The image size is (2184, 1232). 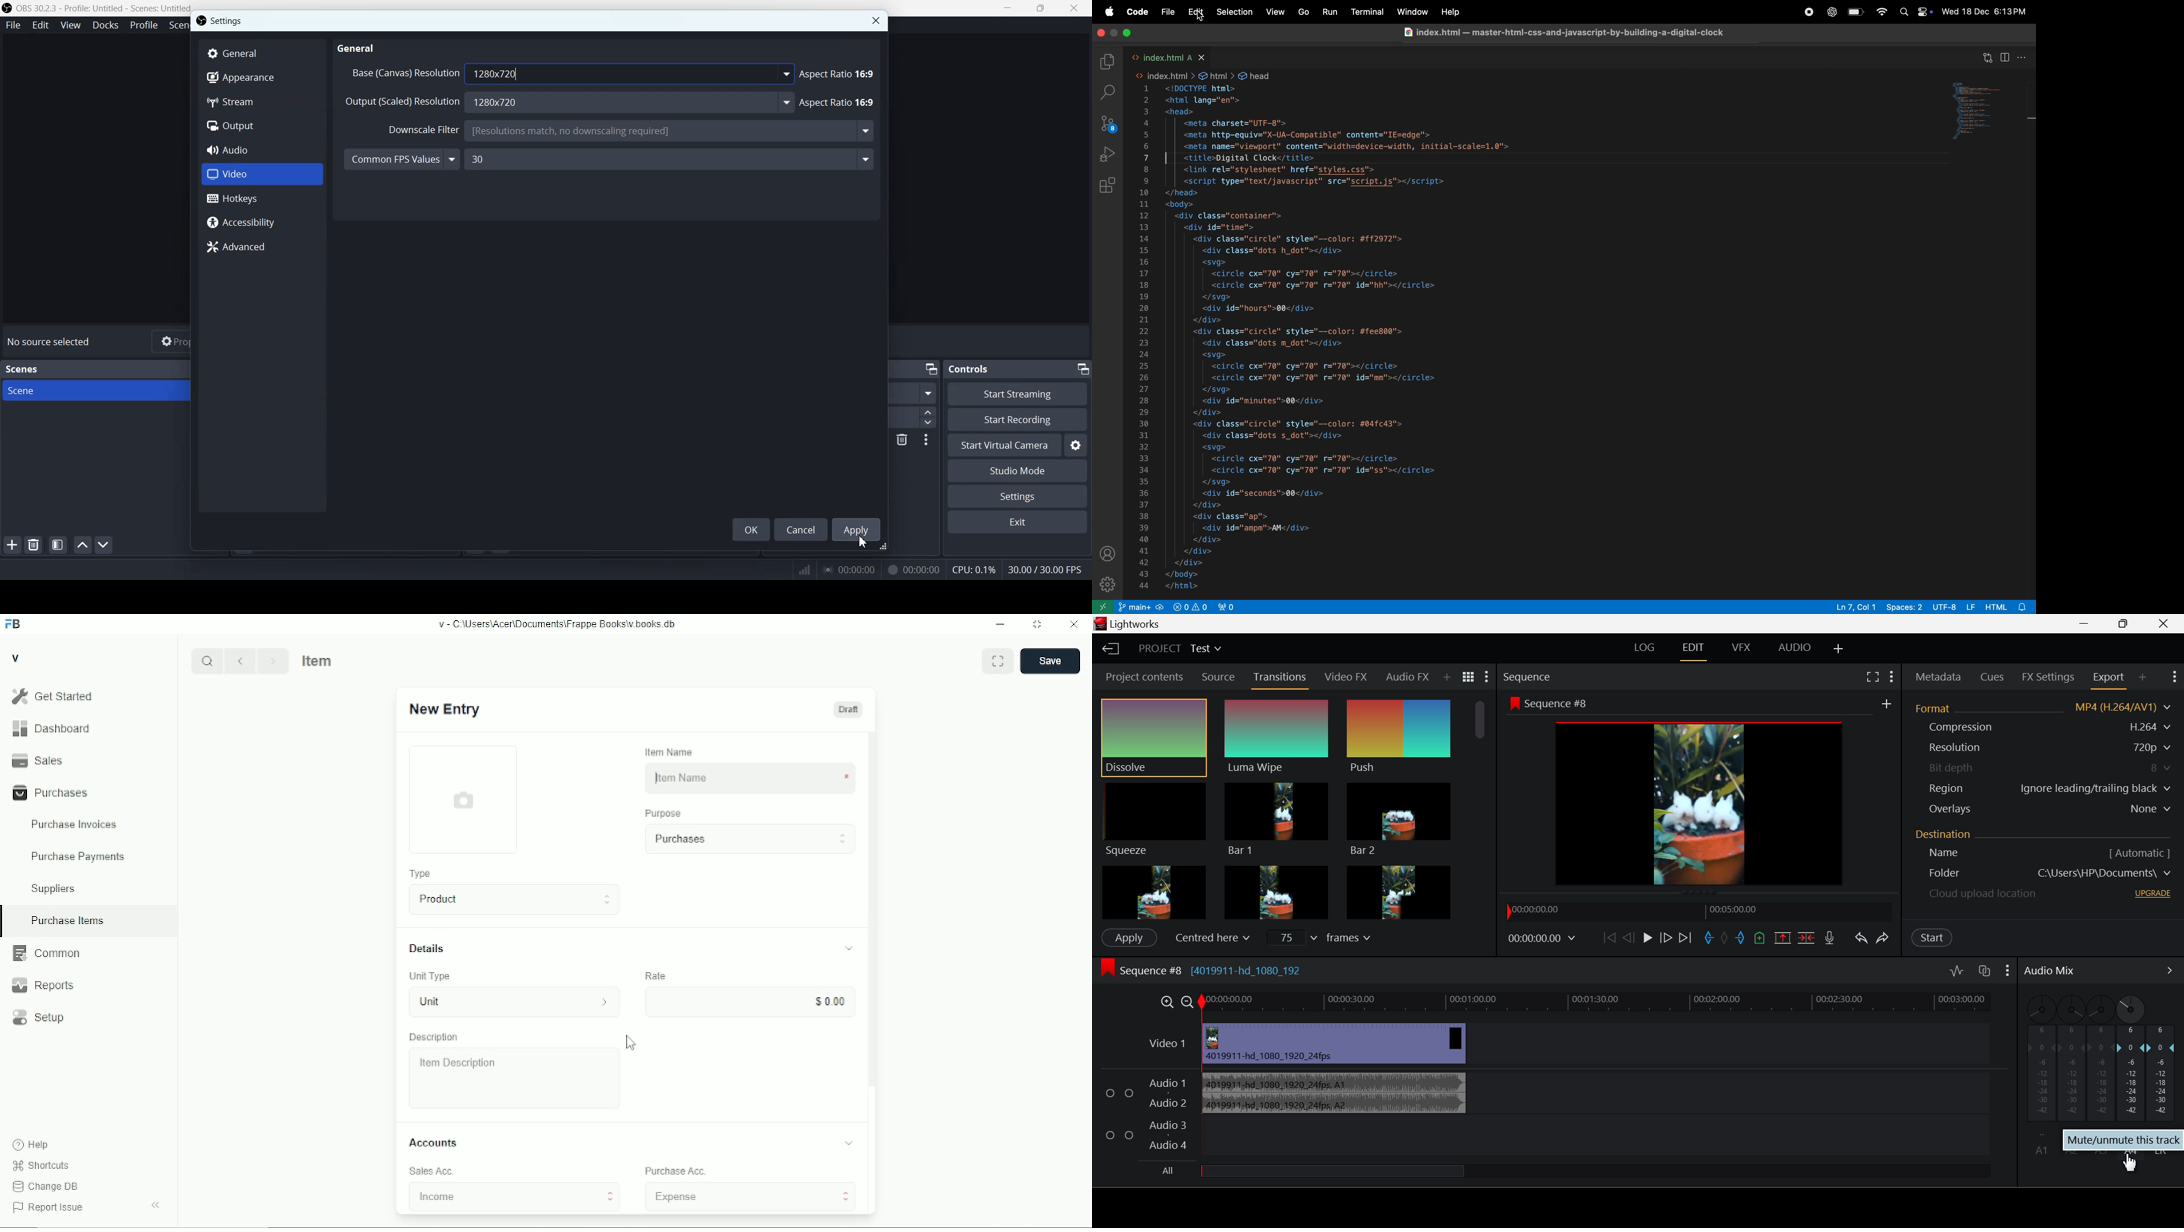 What do you see at coordinates (1105, 606) in the screenshot?
I see `open new window` at bounding box center [1105, 606].